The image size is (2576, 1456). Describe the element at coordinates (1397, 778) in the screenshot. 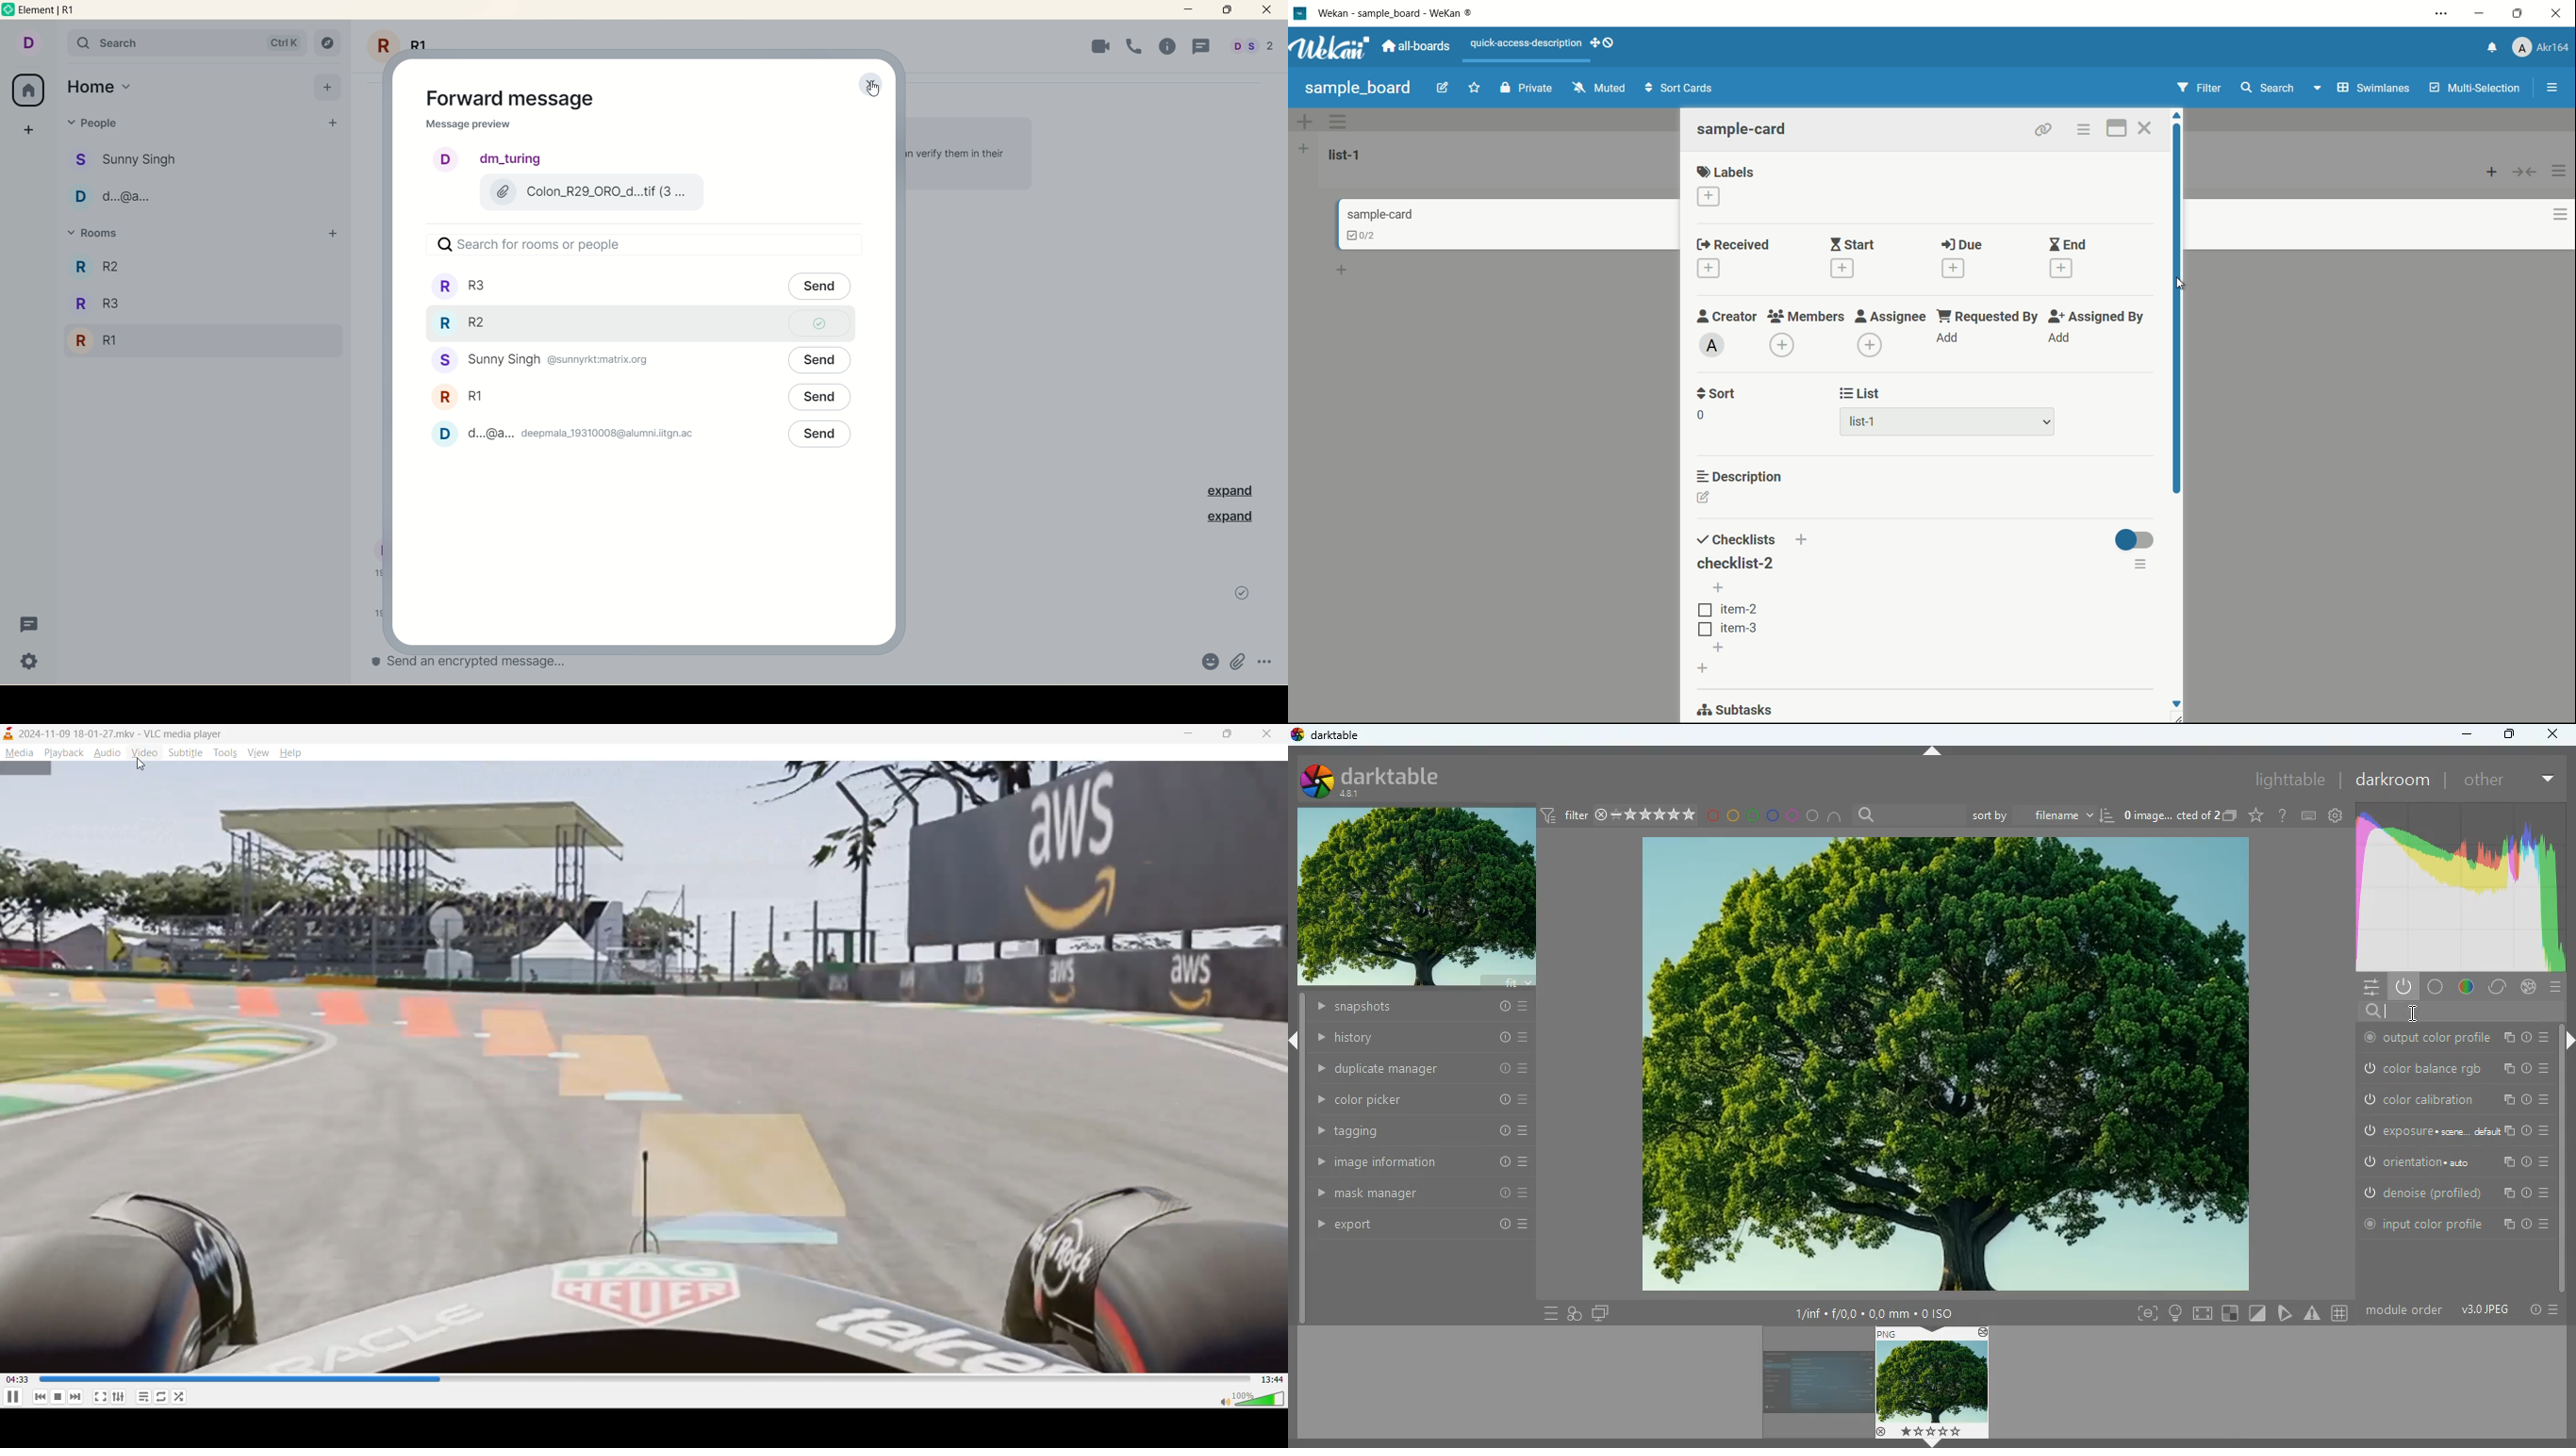

I see `darktable` at that location.